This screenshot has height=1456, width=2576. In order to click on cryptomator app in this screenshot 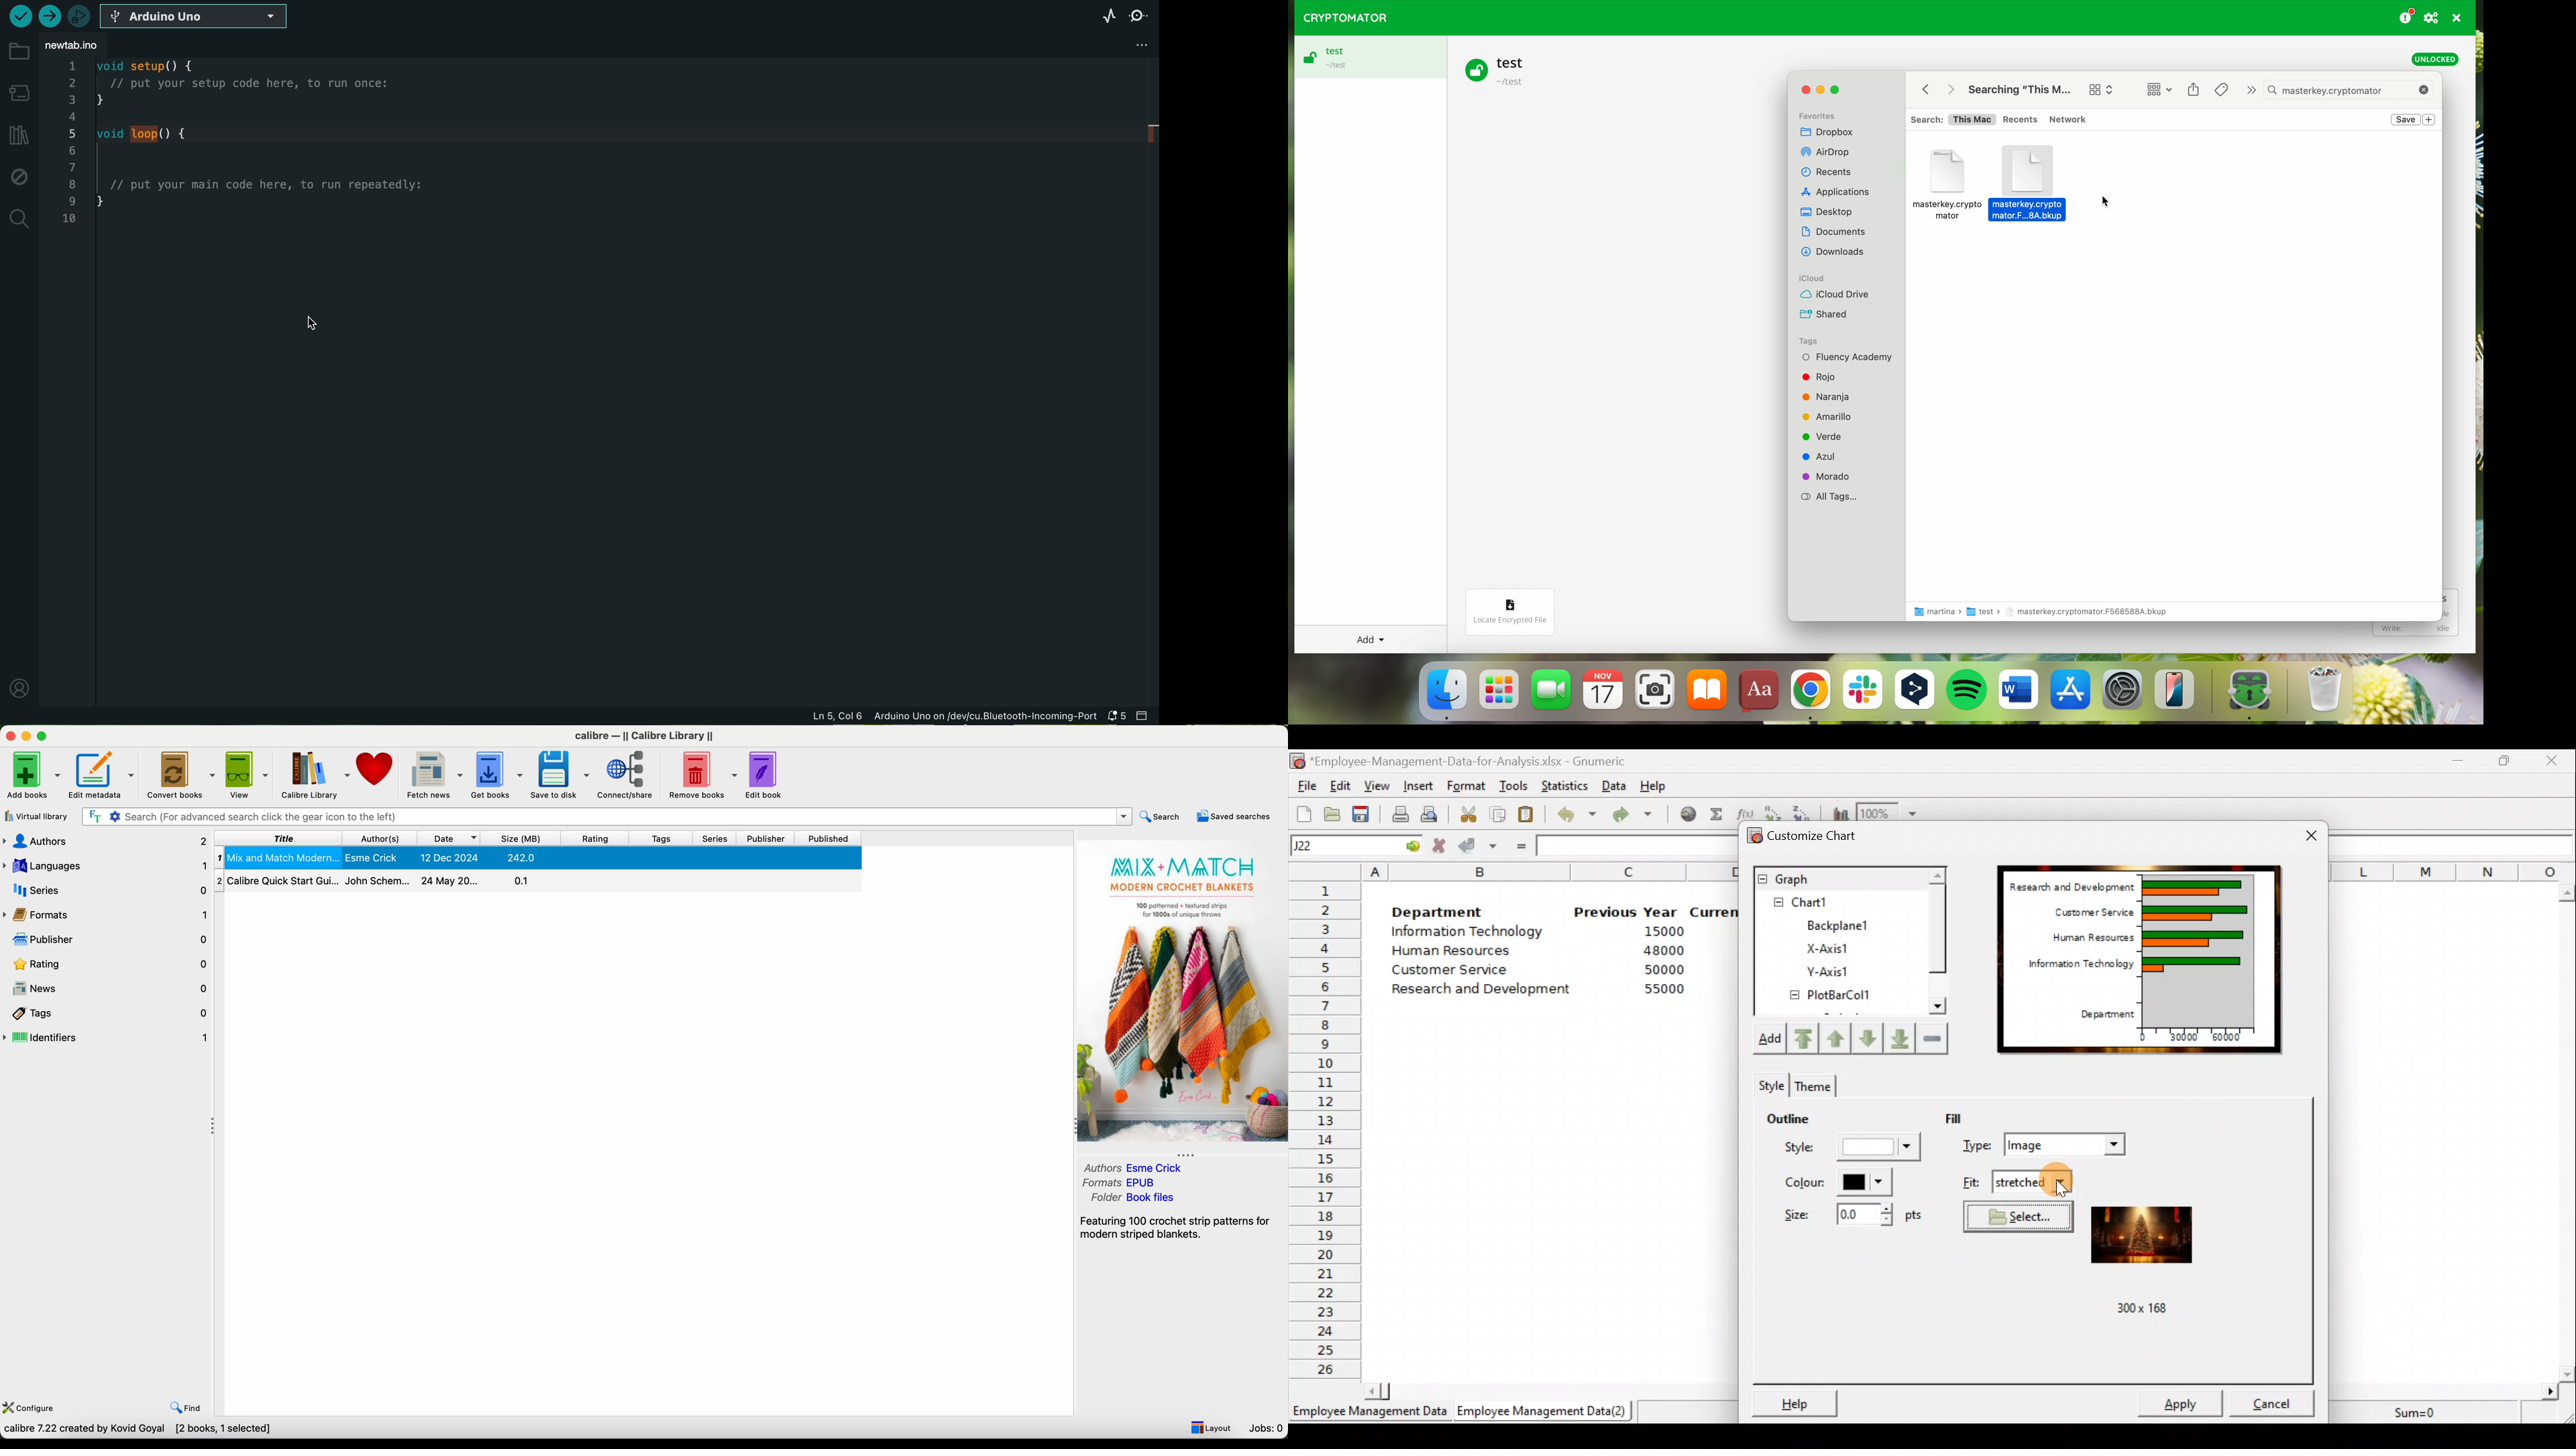, I will do `click(2243, 692)`.